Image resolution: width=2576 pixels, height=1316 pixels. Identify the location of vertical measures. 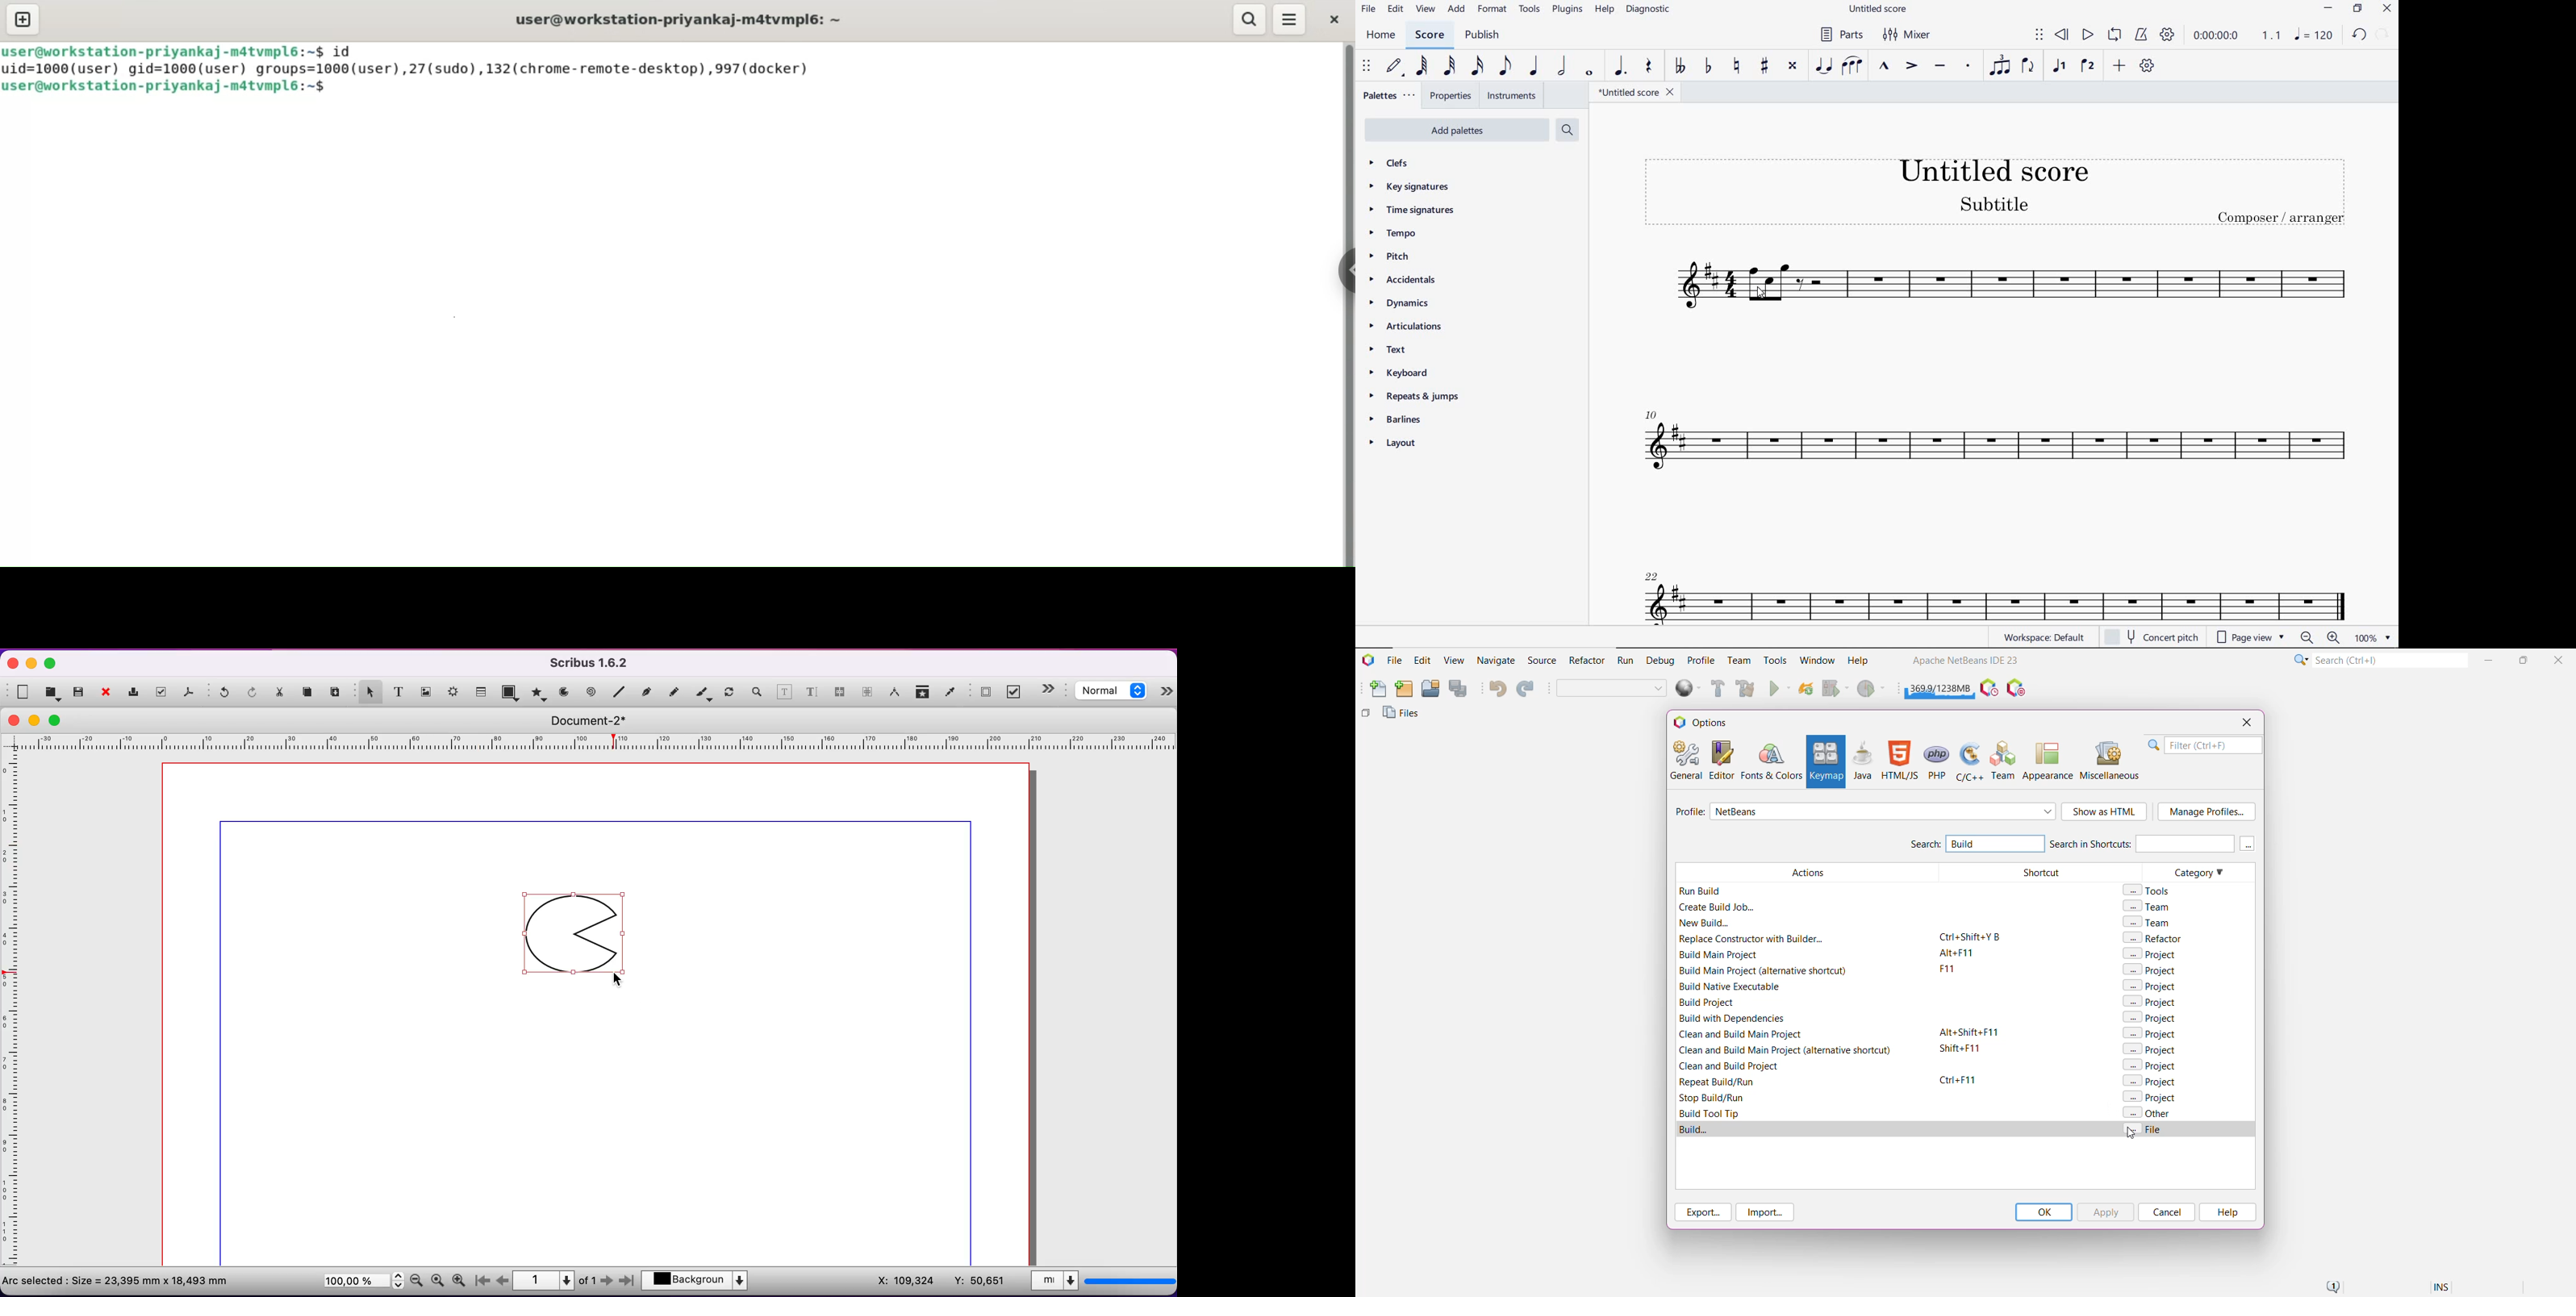
(14, 1013).